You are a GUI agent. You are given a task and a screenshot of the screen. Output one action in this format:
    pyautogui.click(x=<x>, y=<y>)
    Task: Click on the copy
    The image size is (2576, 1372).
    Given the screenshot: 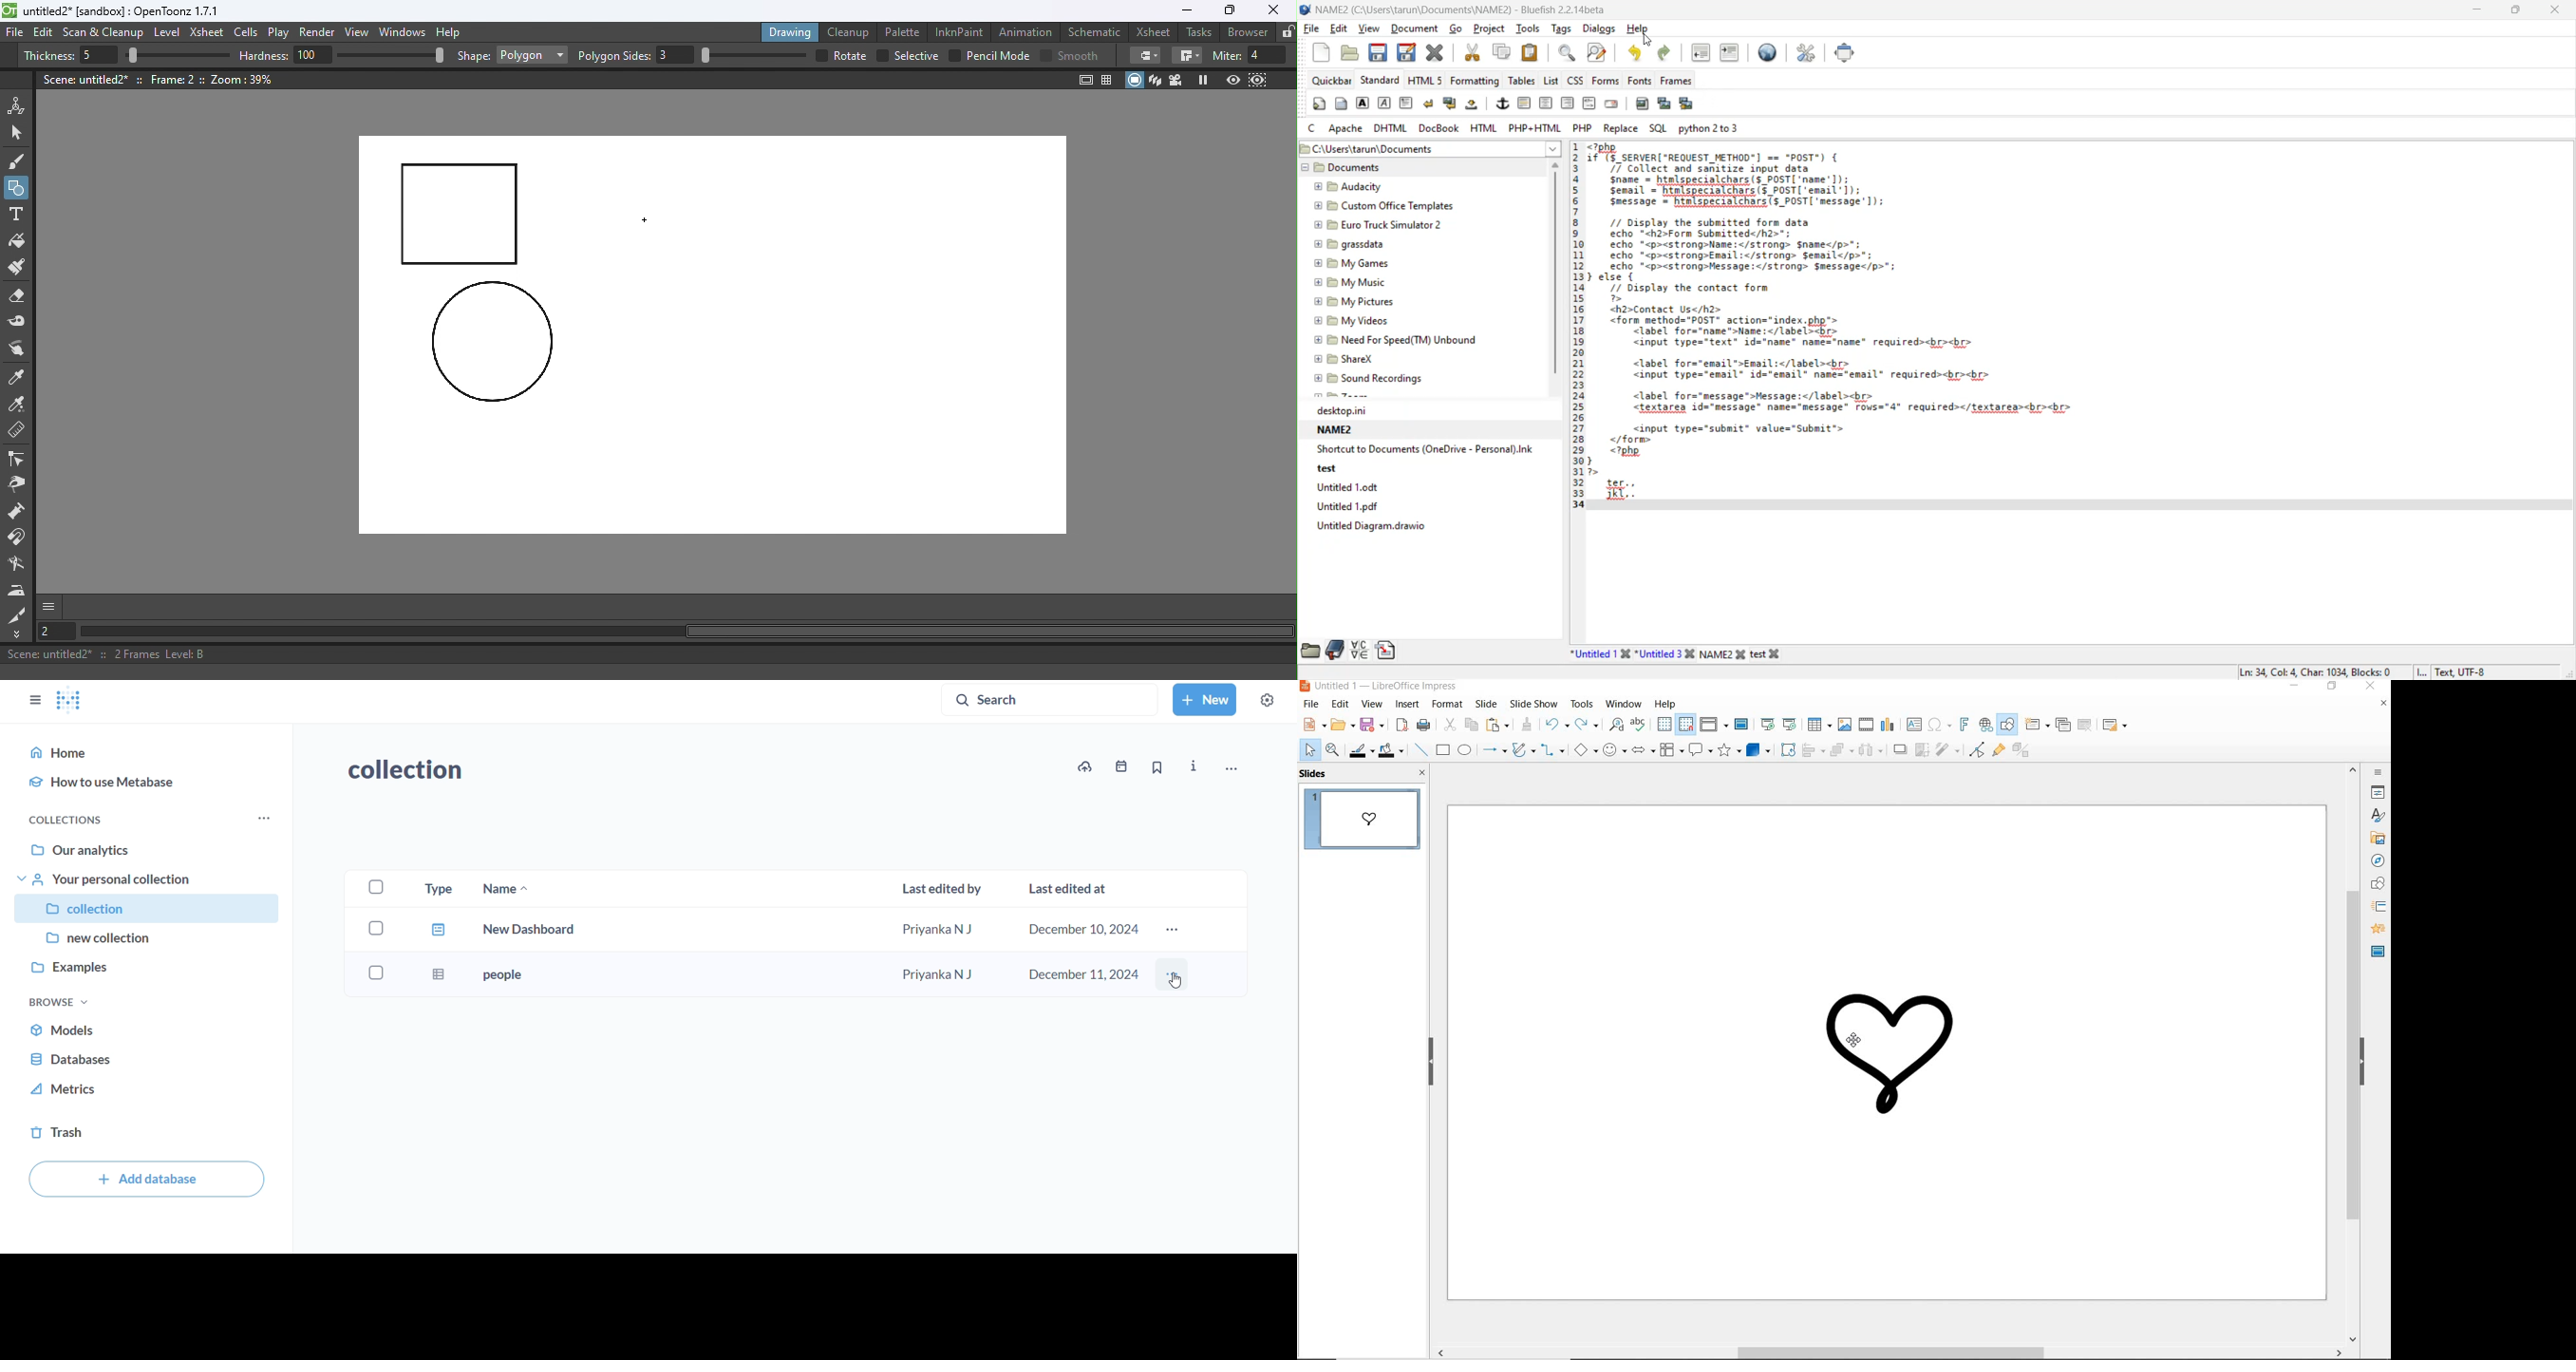 What is the action you would take?
    pyautogui.click(x=1501, y=53)
    